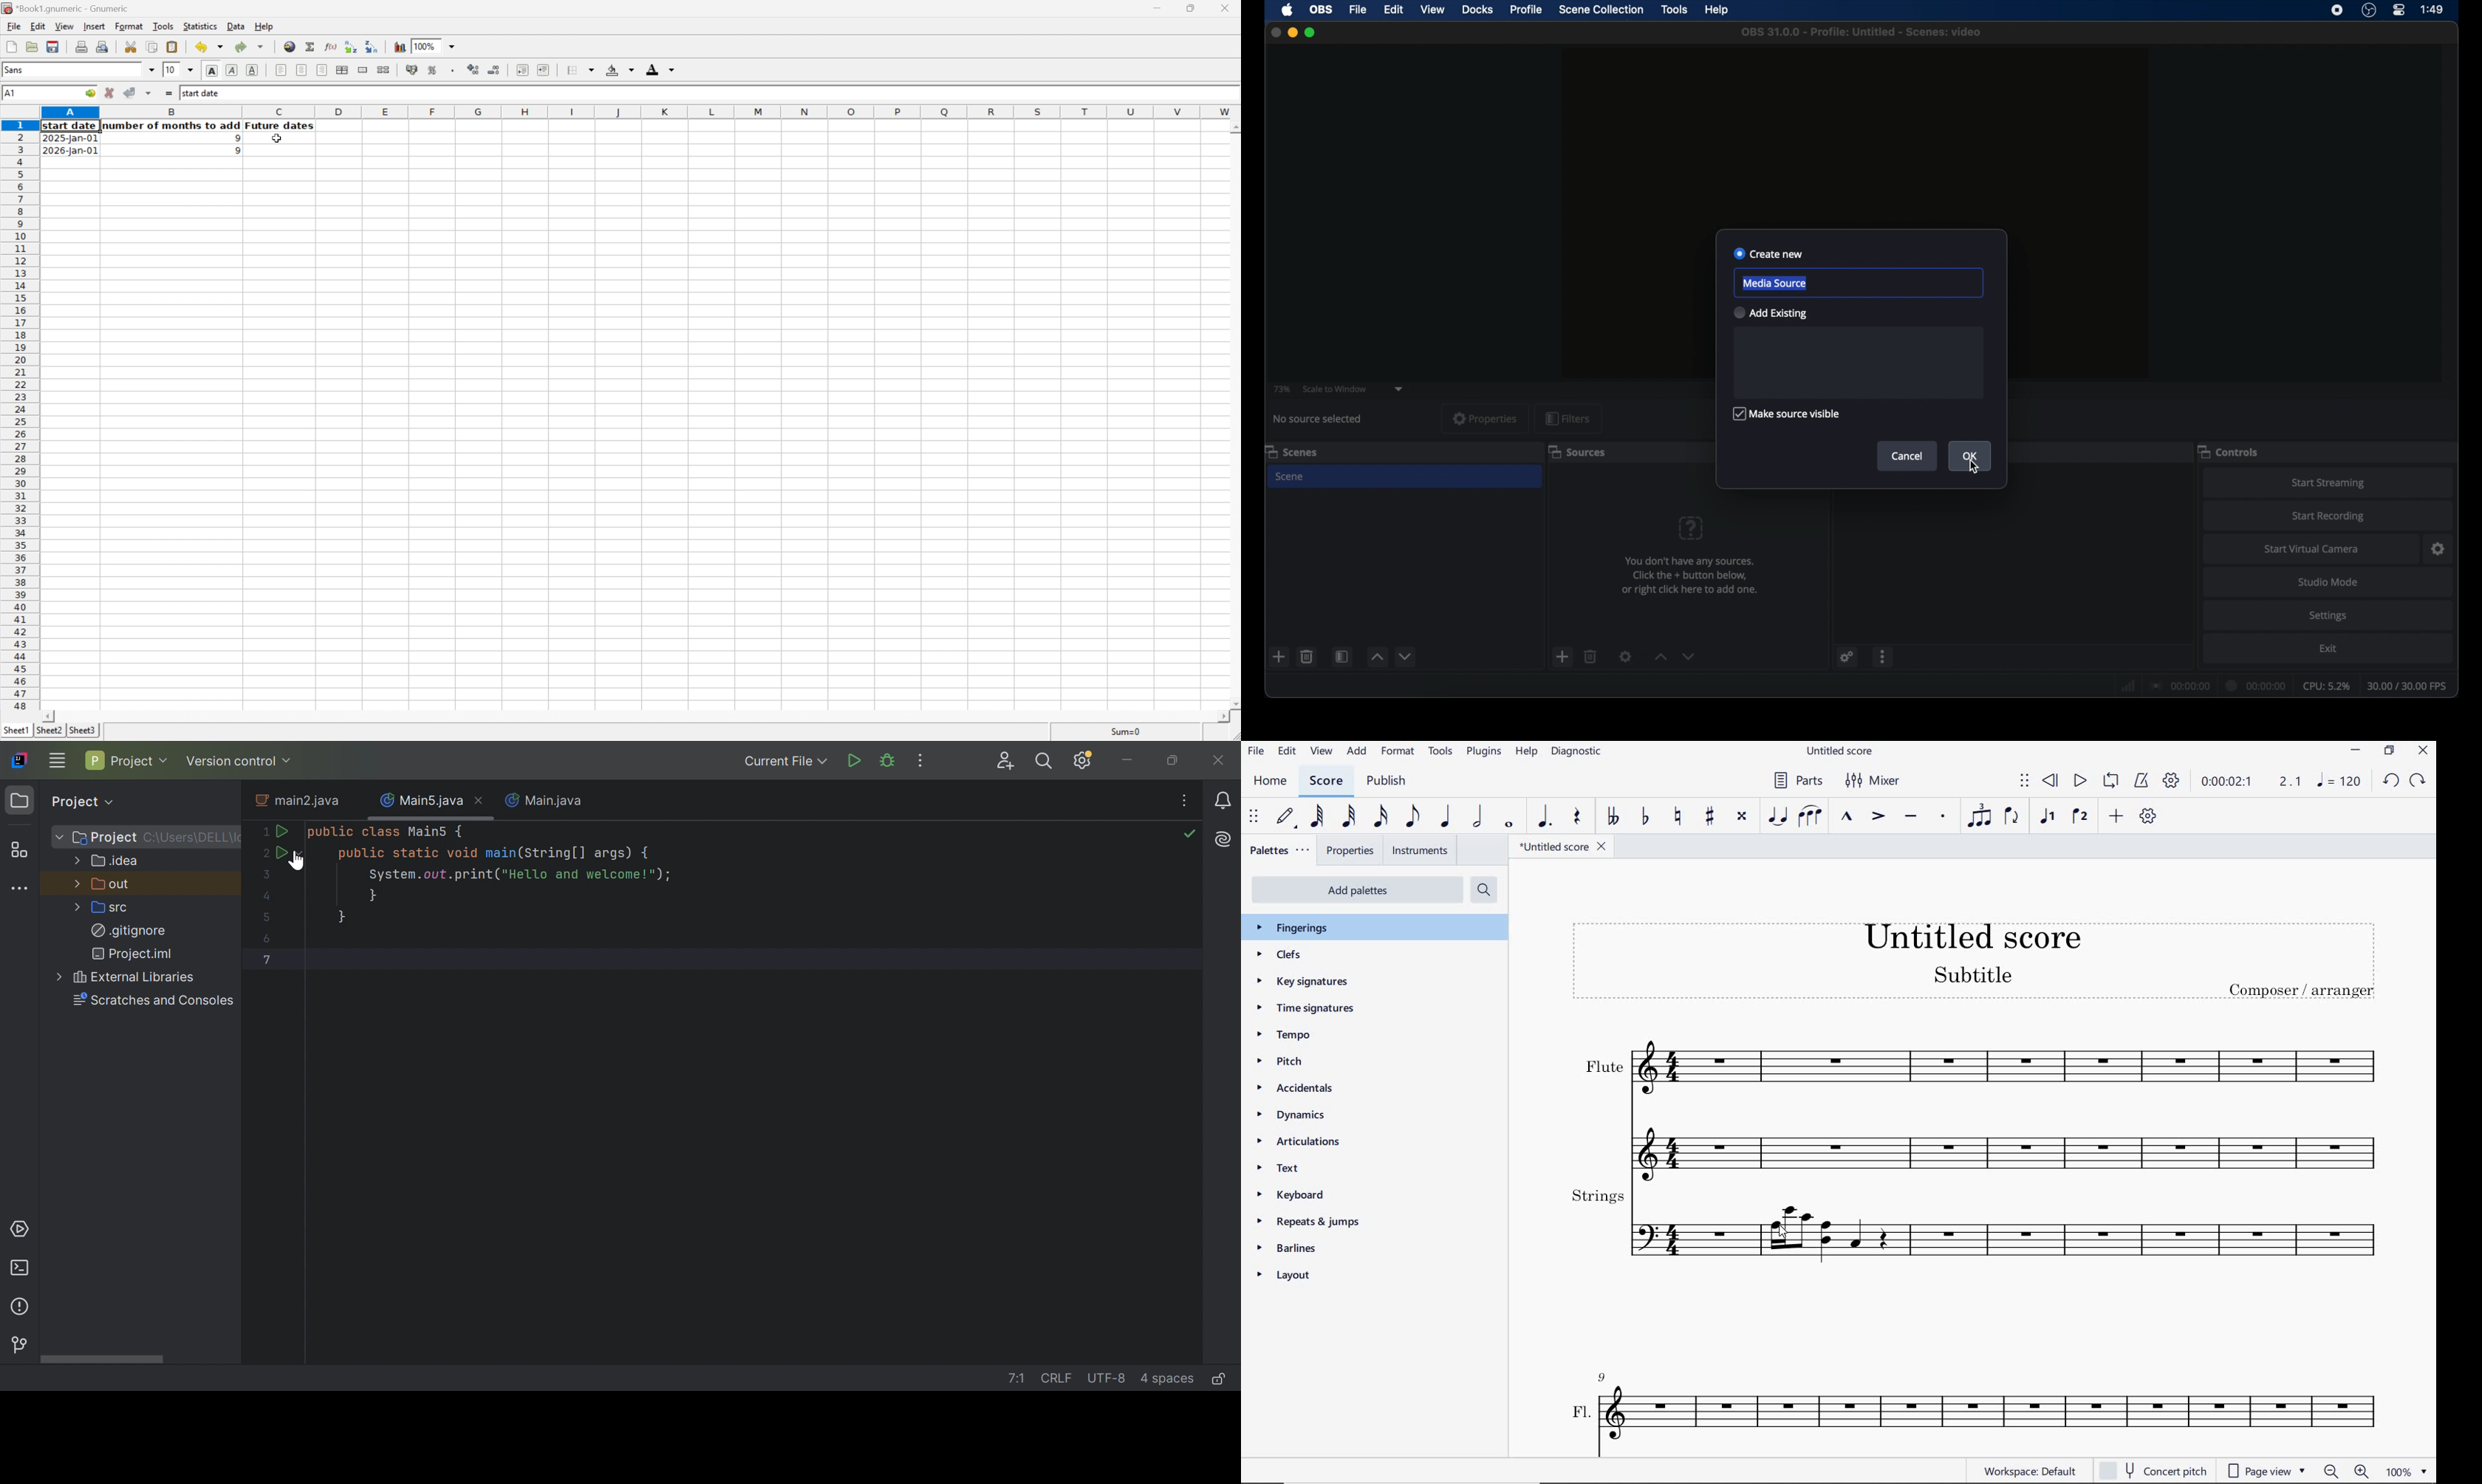  What do you see at coordinates (19, 416) in the screenshot?
I see `Row numbers` at bounding box center [19, 416].